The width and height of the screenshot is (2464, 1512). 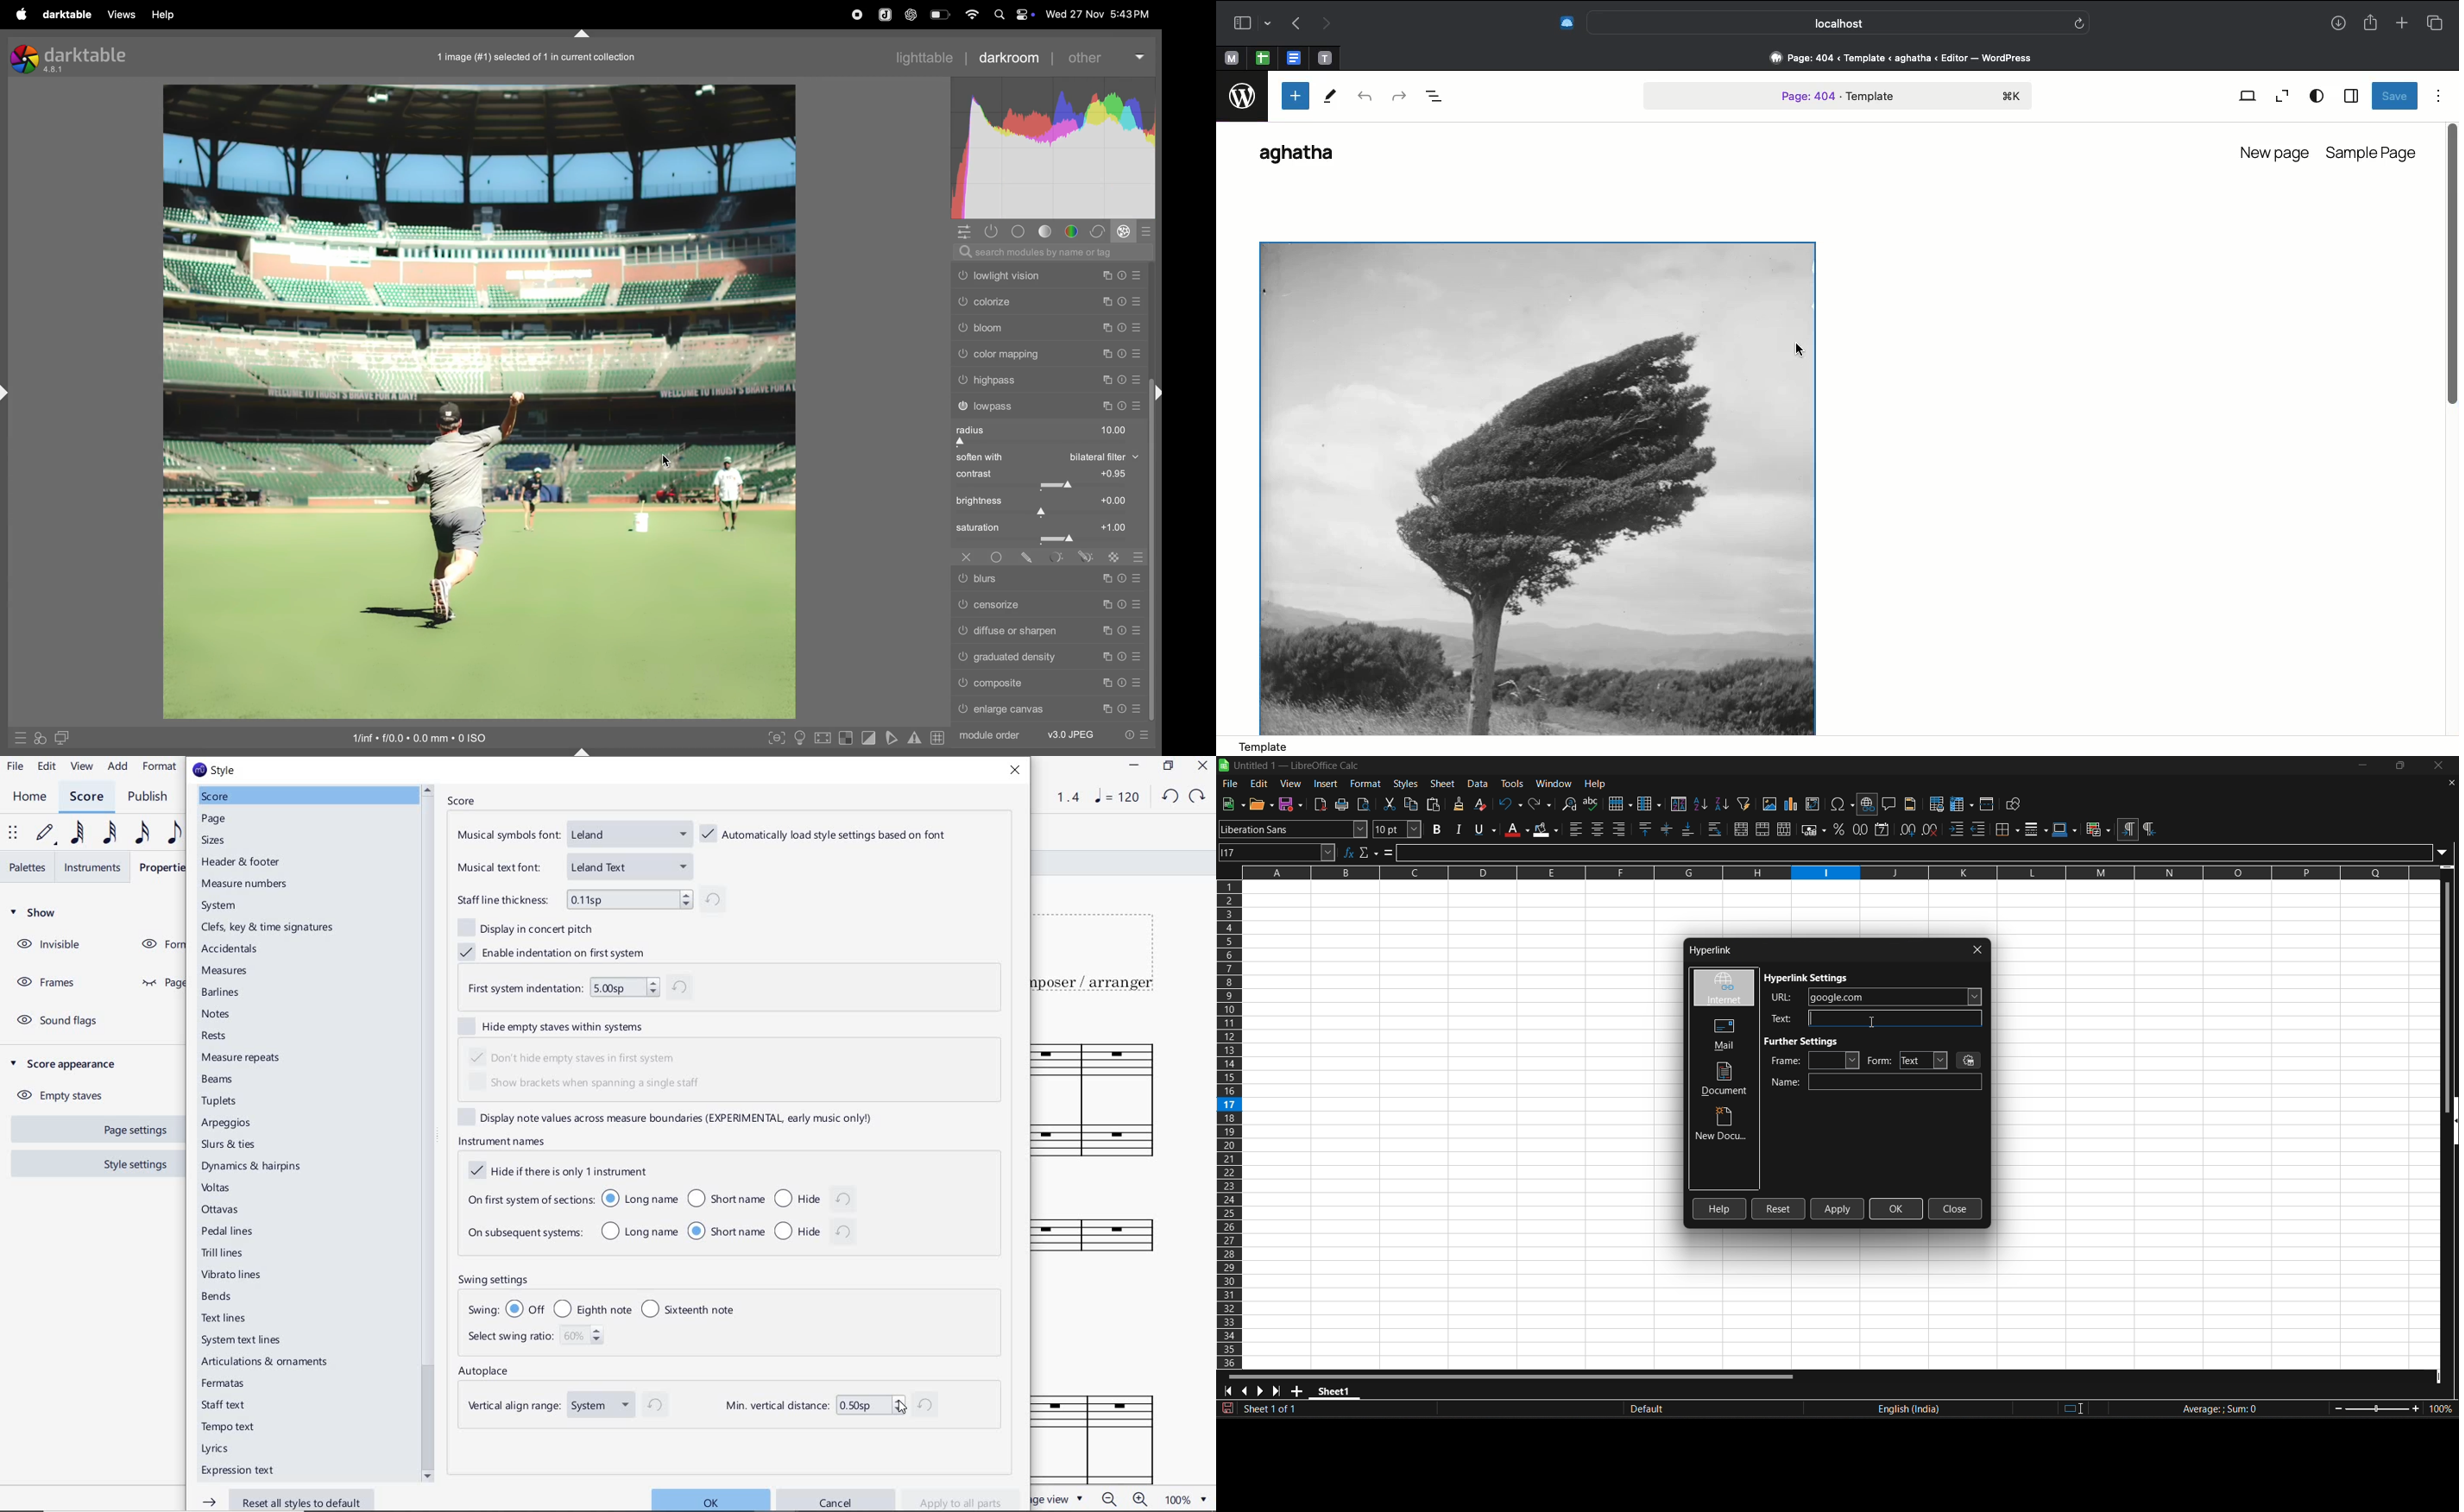 I want to click on record, so click(x=855, y=15).